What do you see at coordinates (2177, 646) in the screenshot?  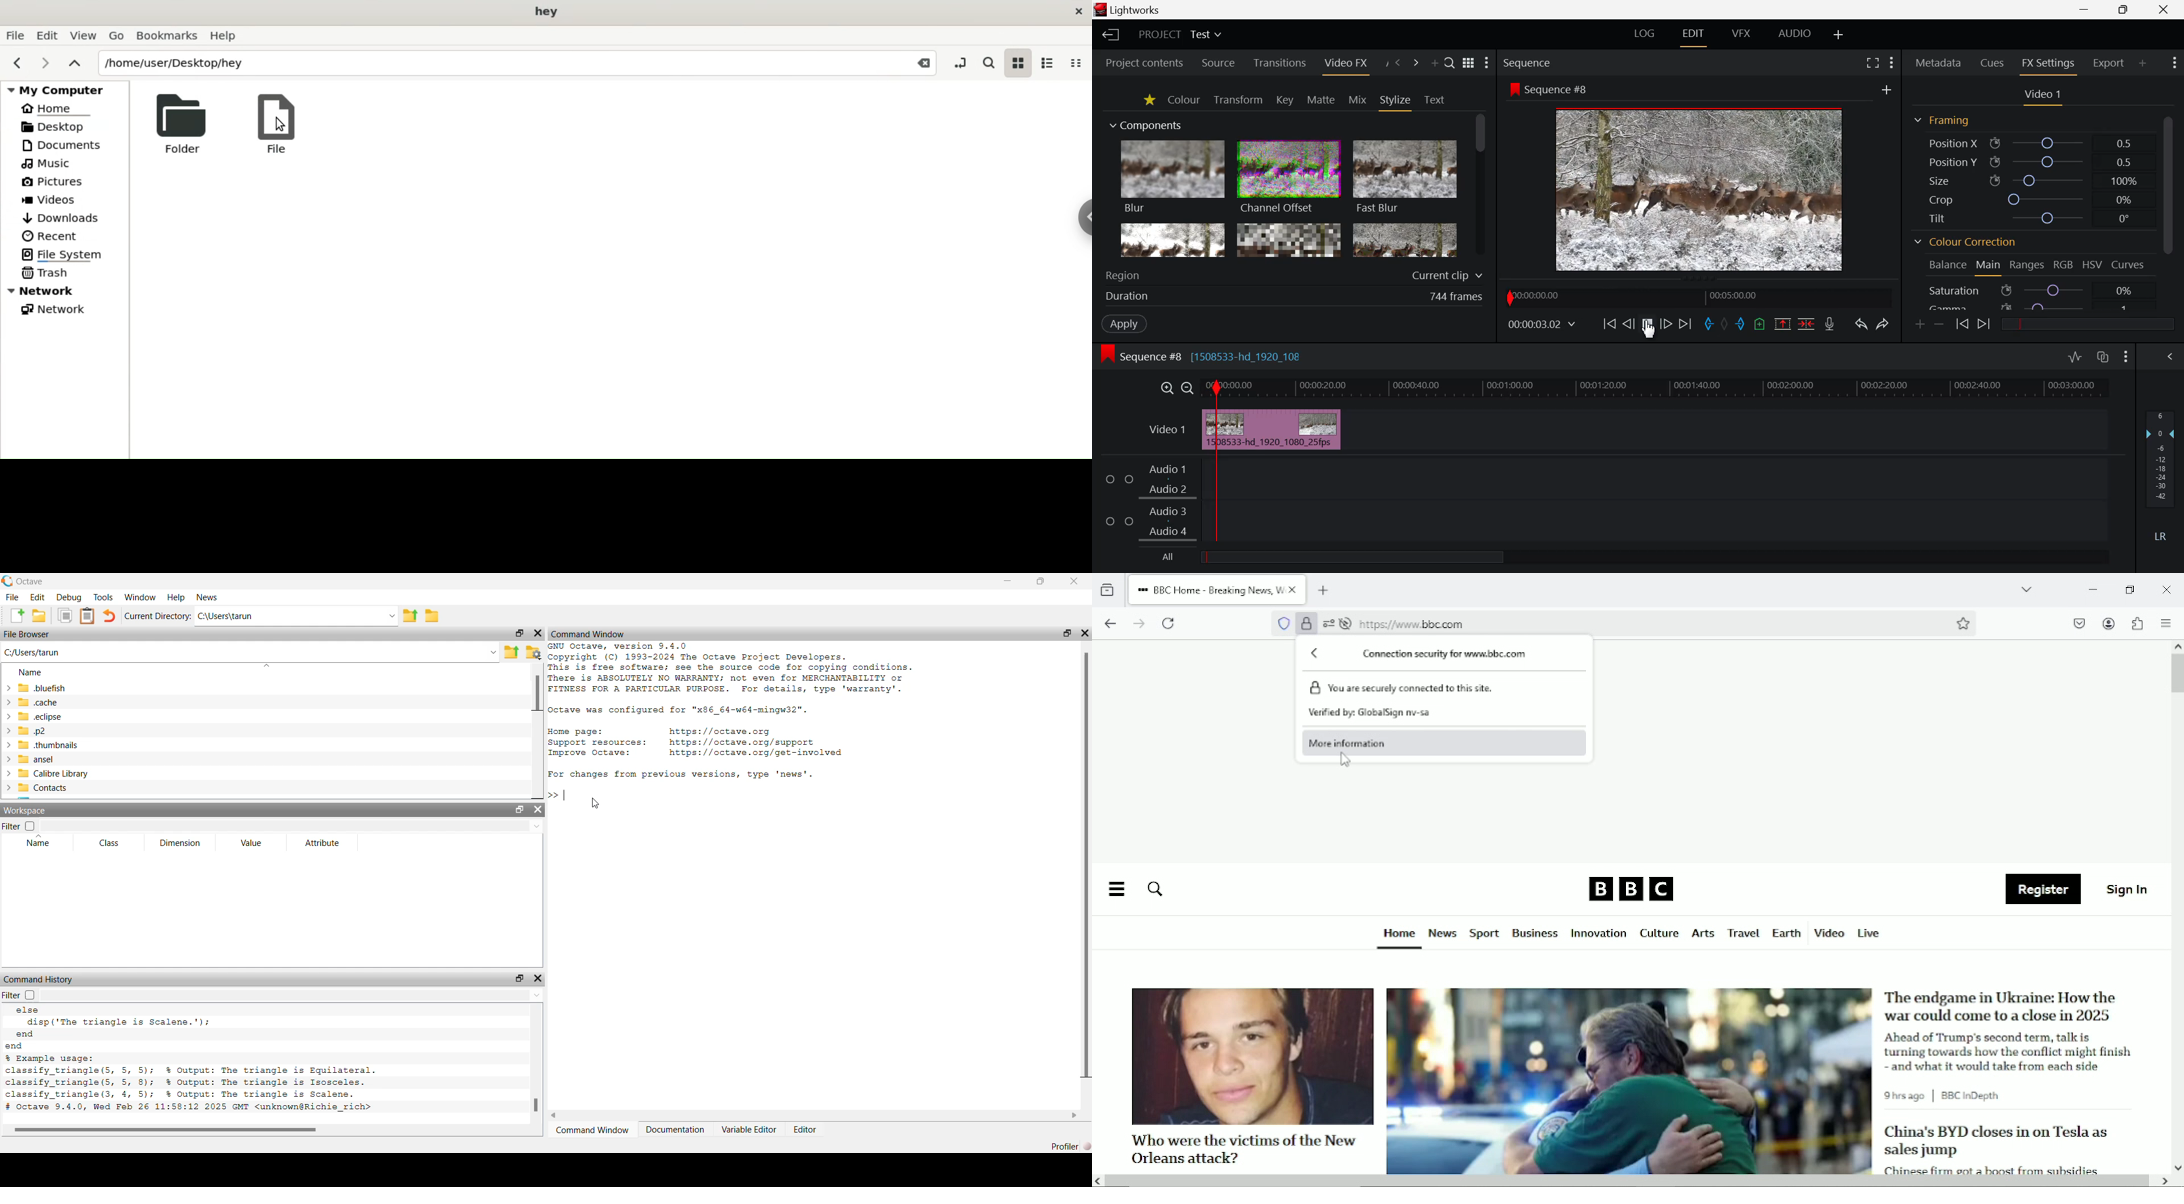 I see `scroll up` at bounding box center [2177, 646].